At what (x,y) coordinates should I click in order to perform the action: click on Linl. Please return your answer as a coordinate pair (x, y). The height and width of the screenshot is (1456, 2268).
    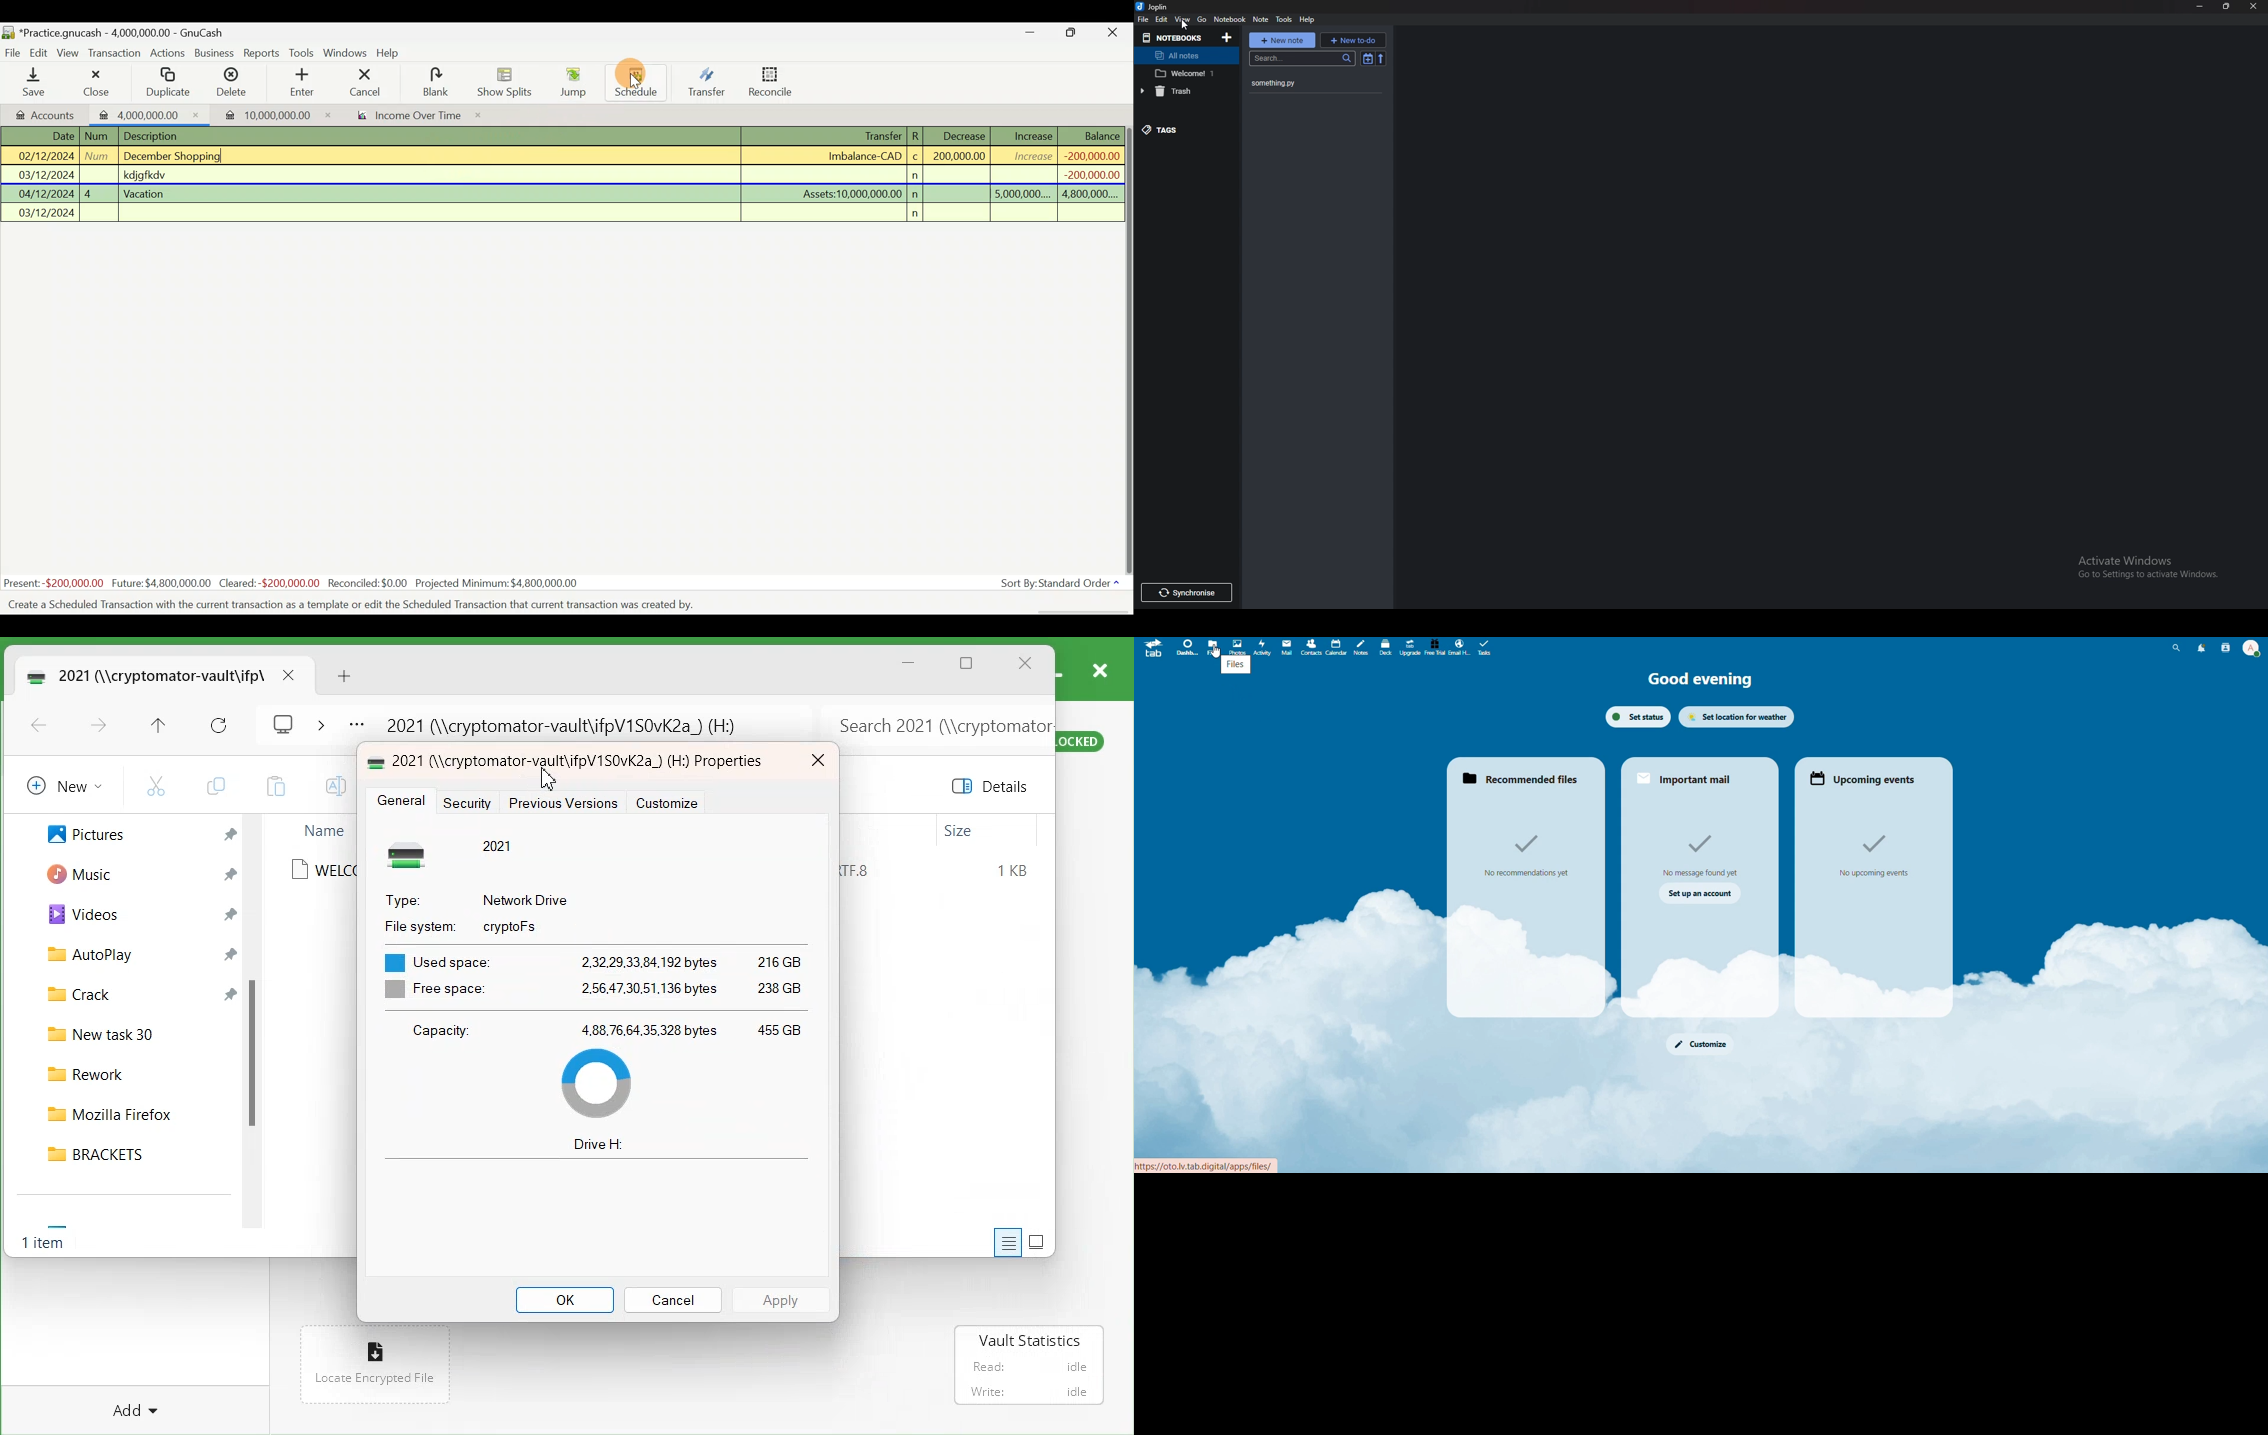
    Looking at the image, I should click on (1213, 1164).